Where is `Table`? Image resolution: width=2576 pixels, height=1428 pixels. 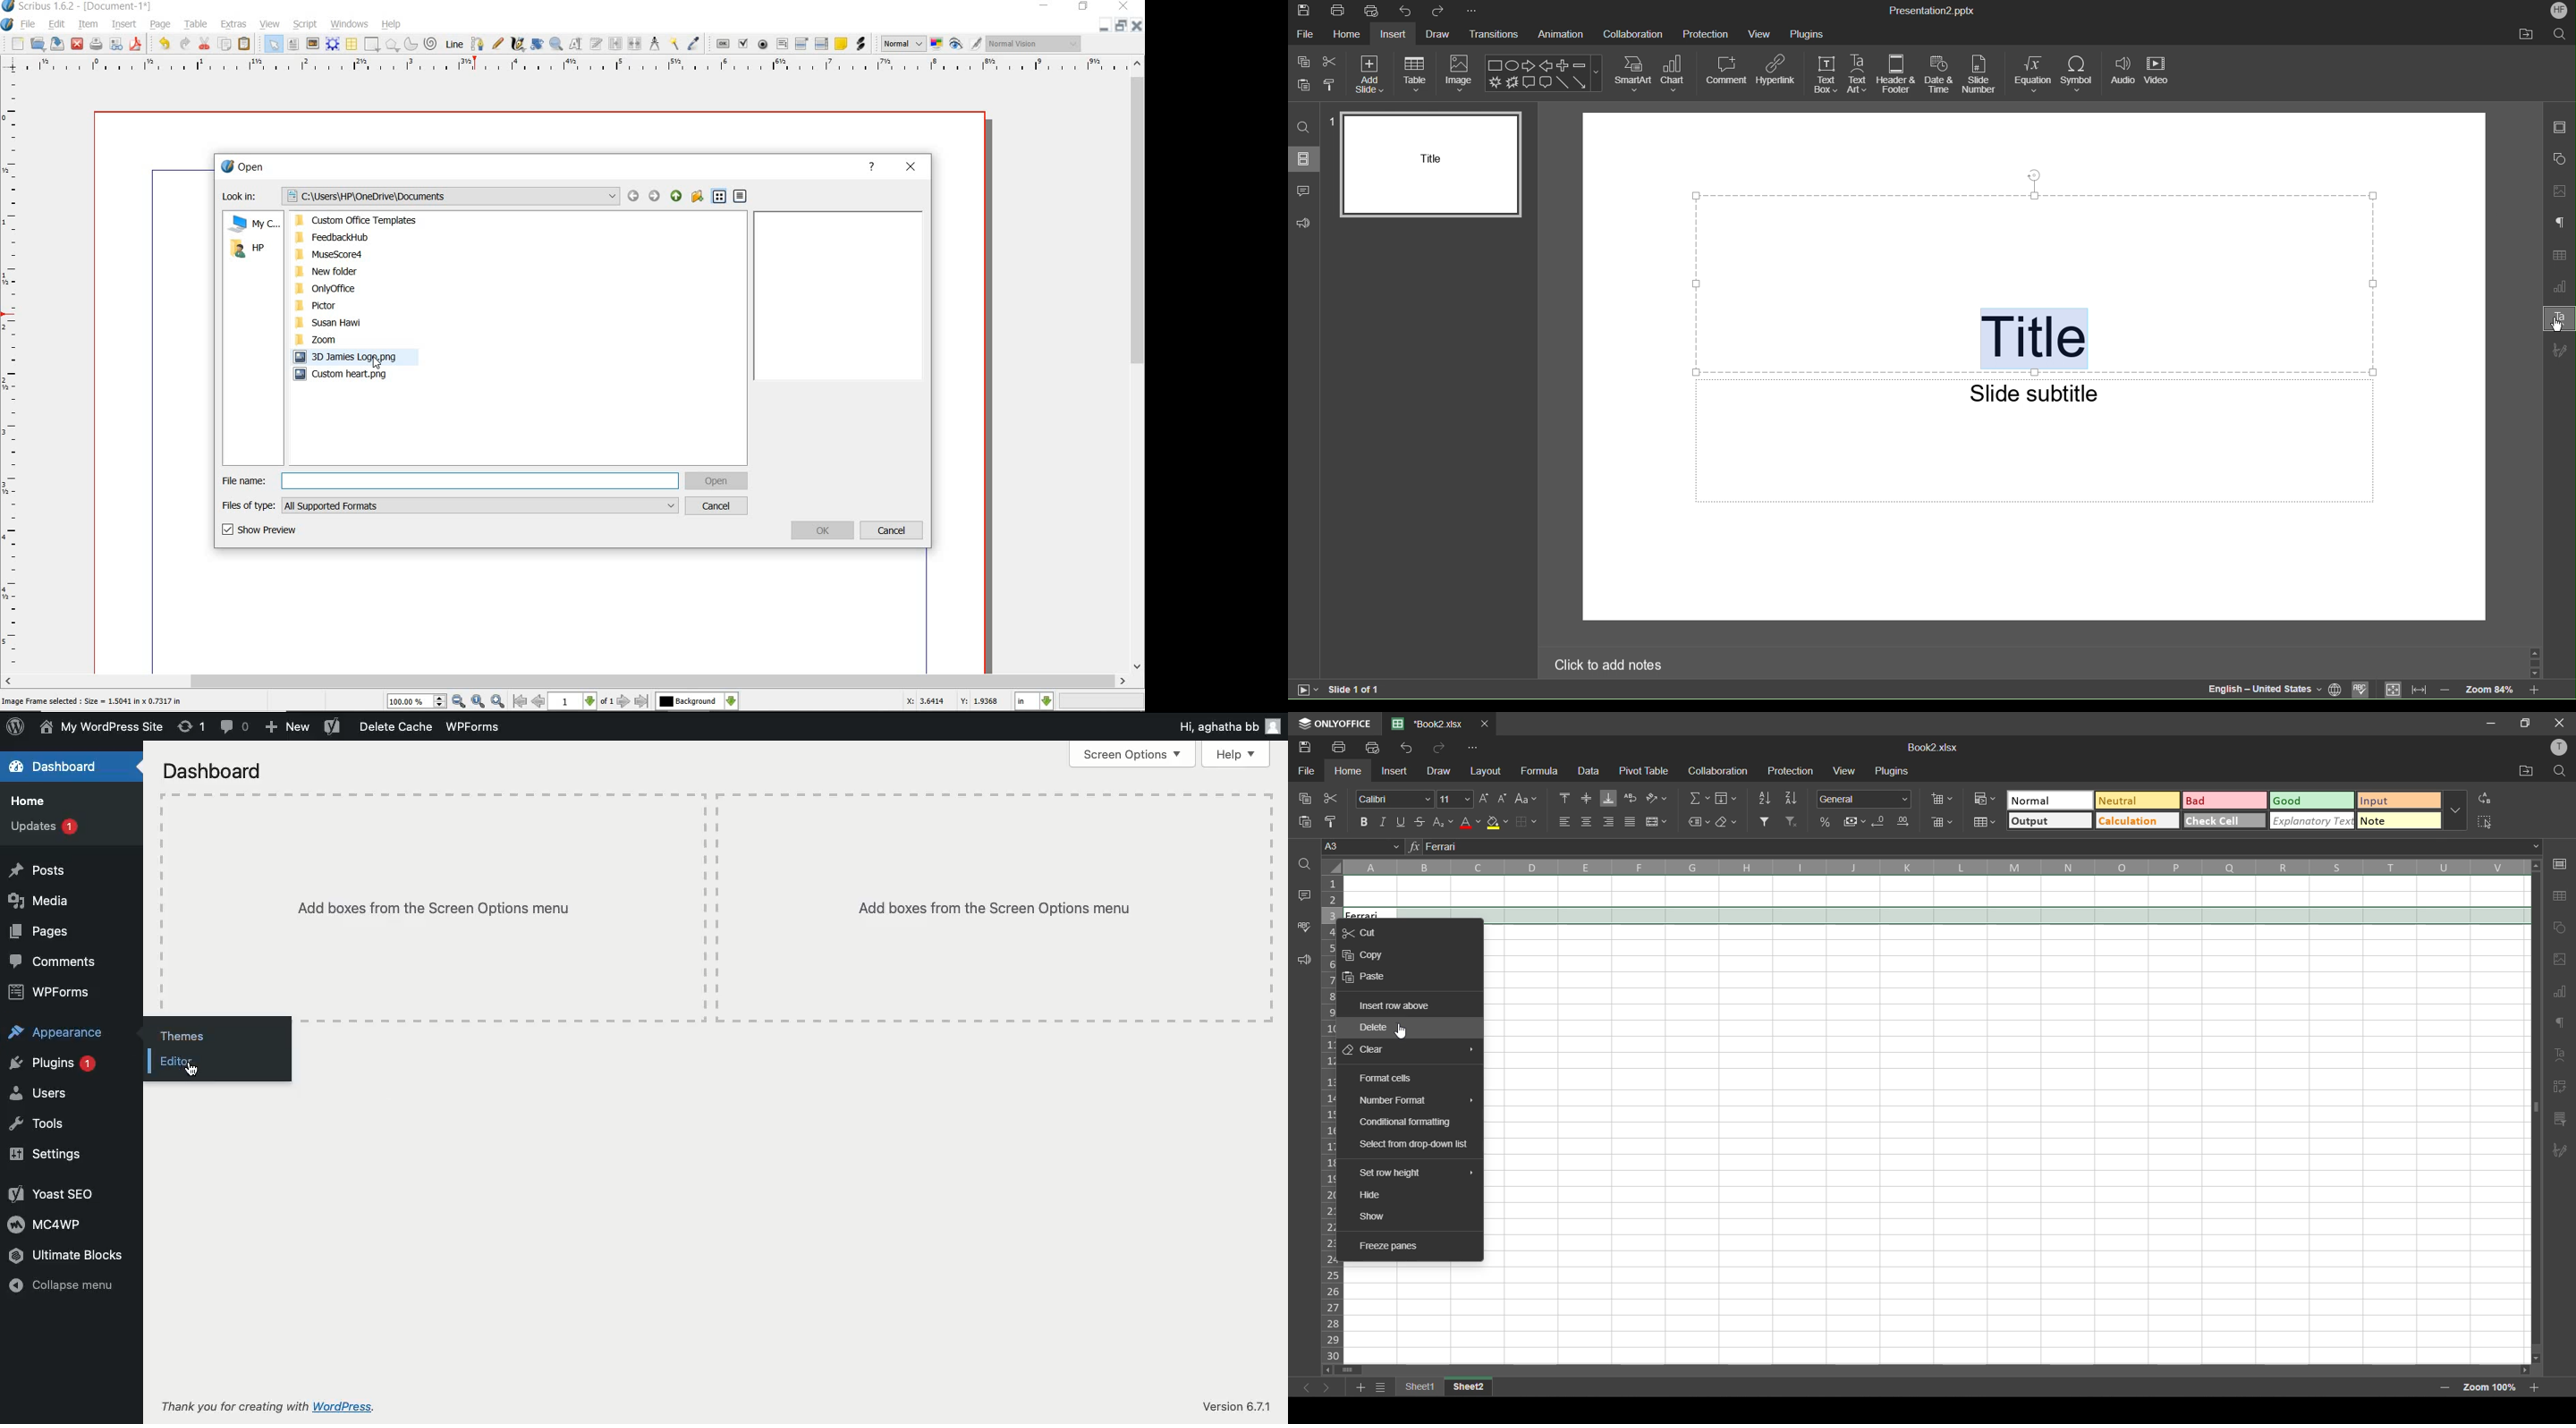
Table is located at coordinates (1415, 73).